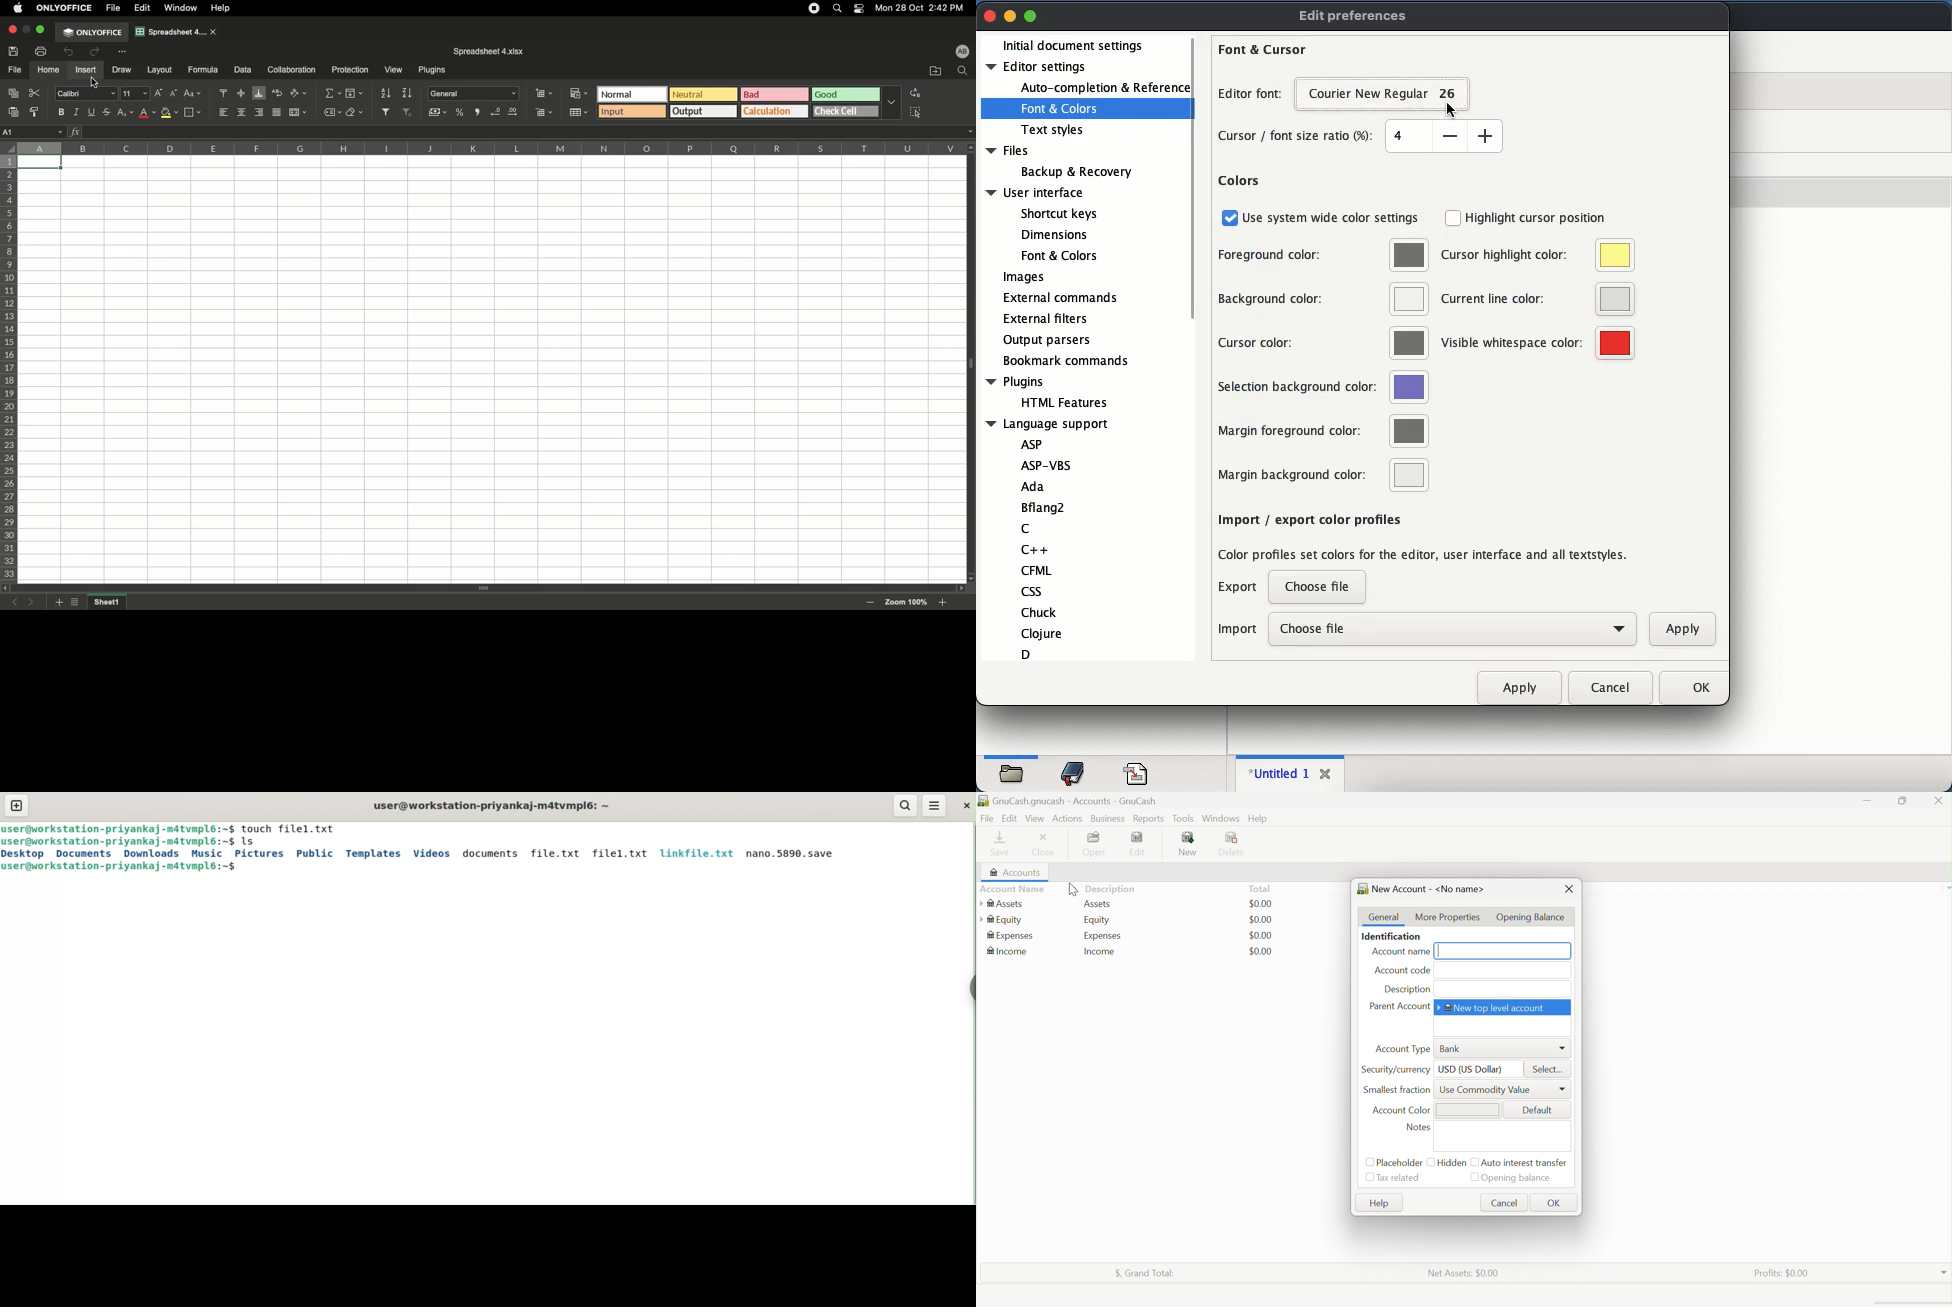 This screenshot has width=1960, height=1316. I want to click on C++, so click(1037, 549).